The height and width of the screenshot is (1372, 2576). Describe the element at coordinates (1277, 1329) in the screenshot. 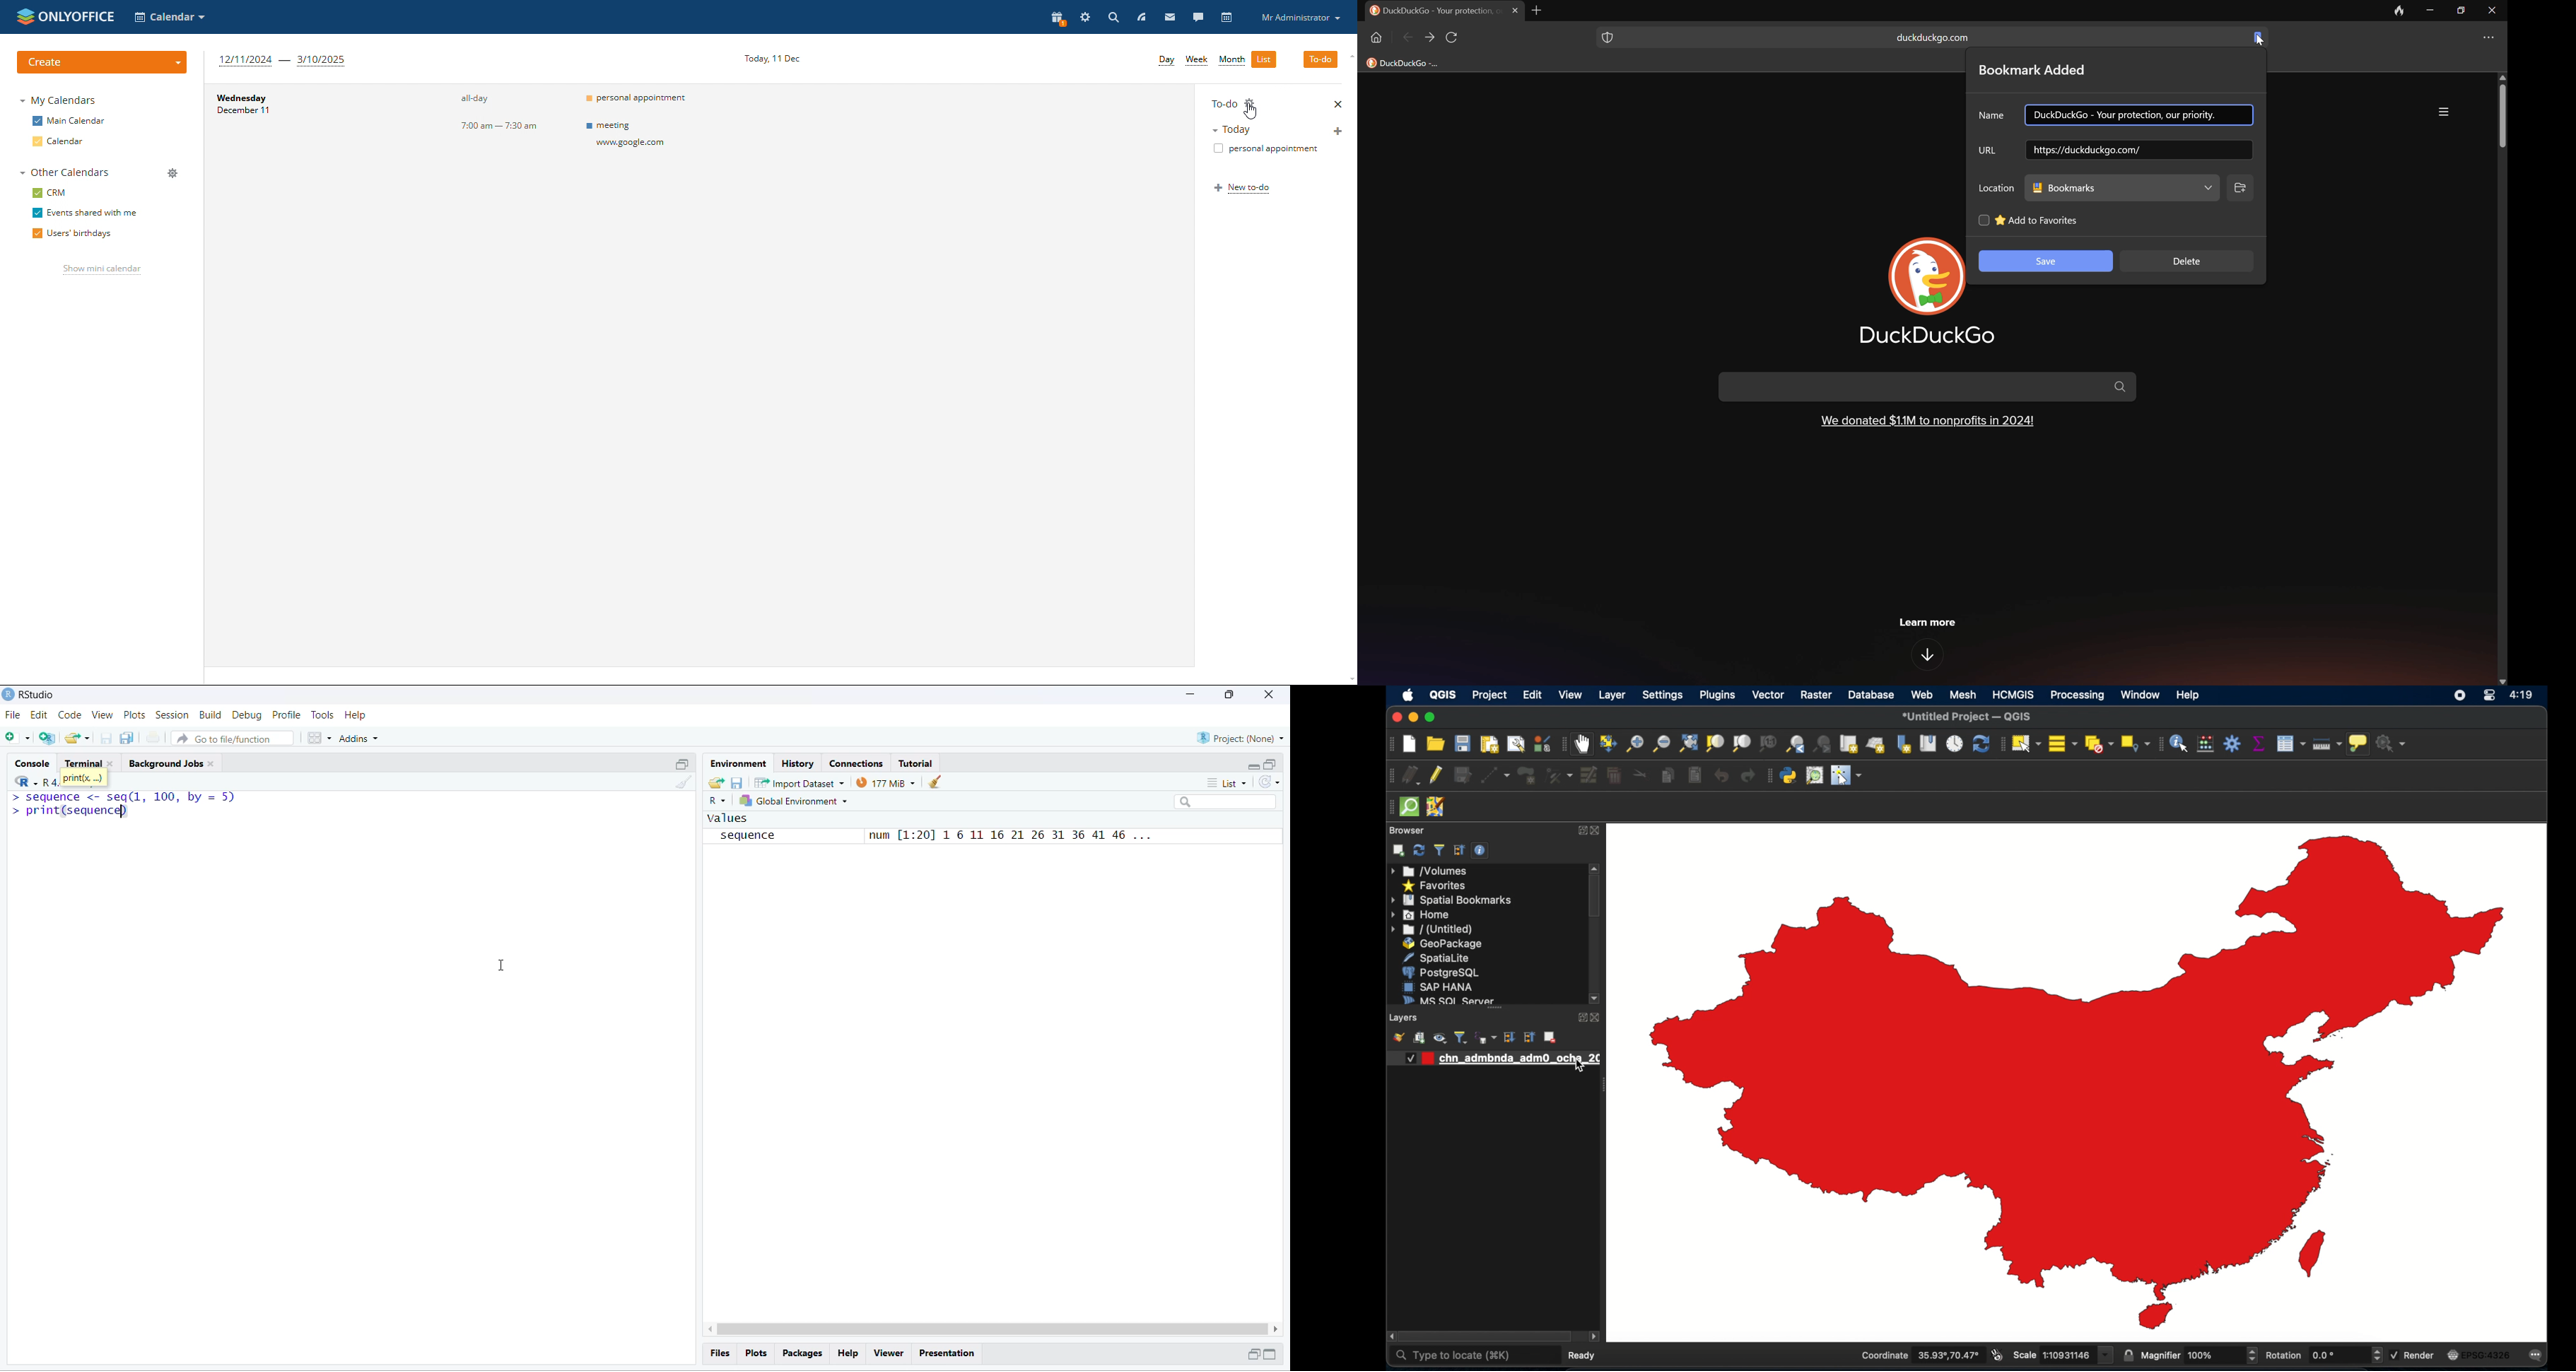

I see `scroll right` at that location.